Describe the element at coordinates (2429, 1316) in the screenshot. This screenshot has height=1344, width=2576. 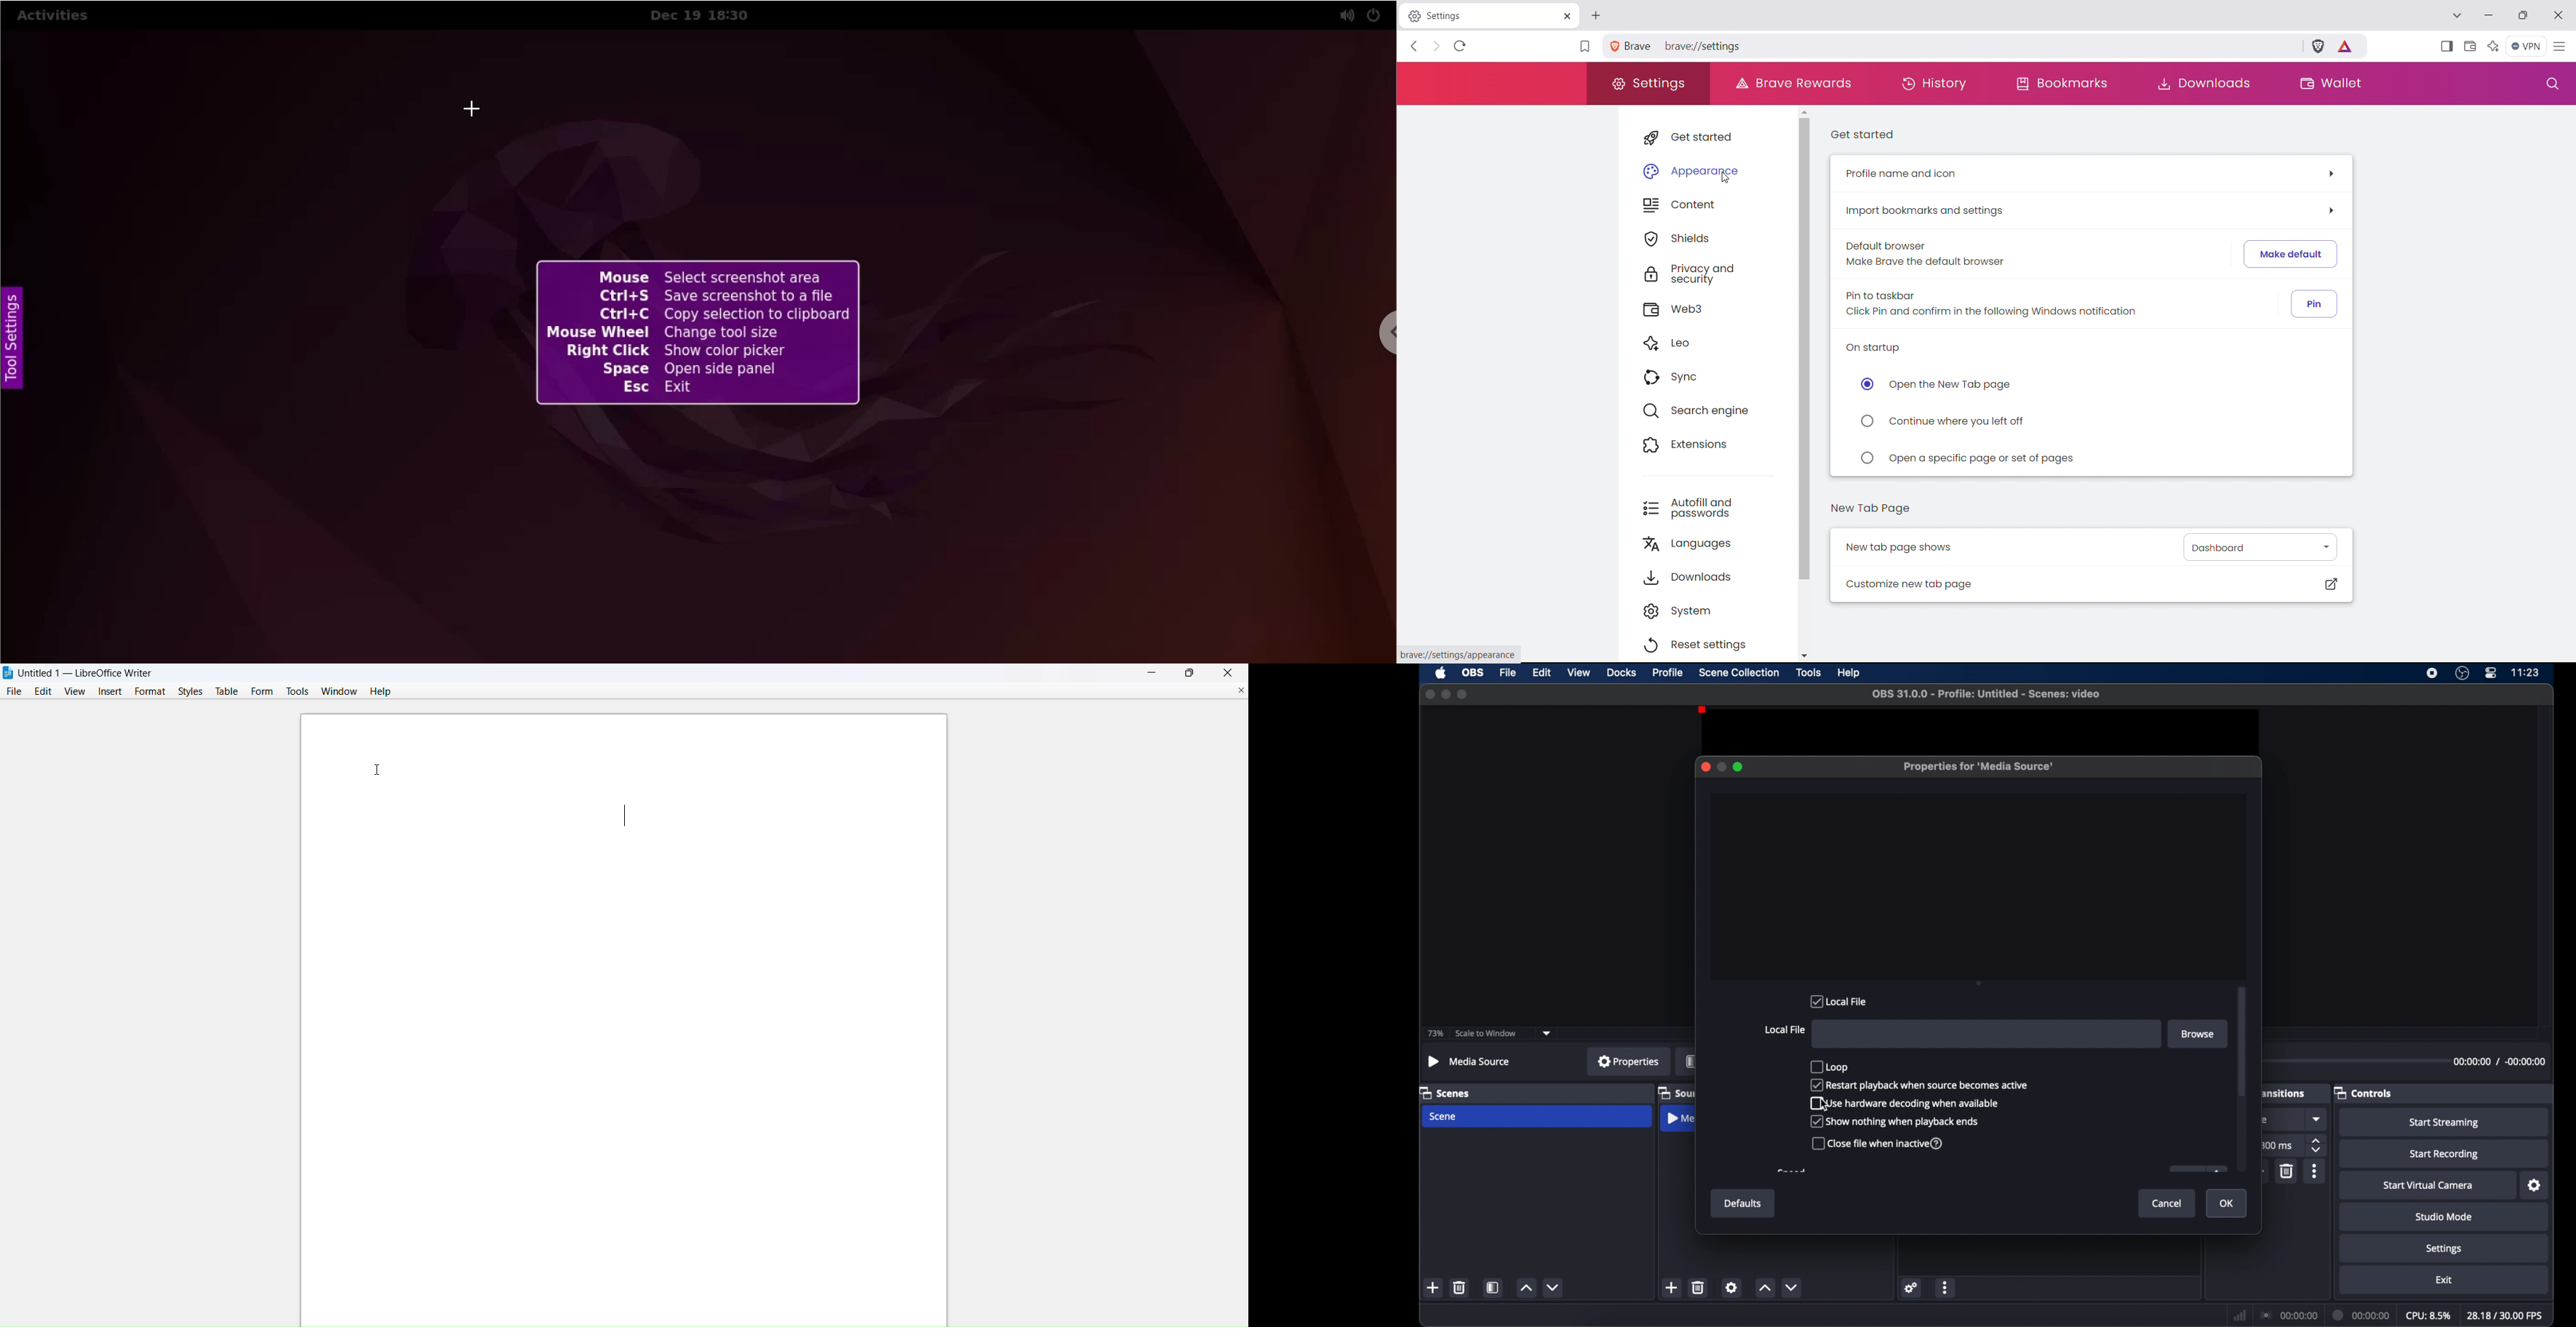
I see `cpu` at that location.